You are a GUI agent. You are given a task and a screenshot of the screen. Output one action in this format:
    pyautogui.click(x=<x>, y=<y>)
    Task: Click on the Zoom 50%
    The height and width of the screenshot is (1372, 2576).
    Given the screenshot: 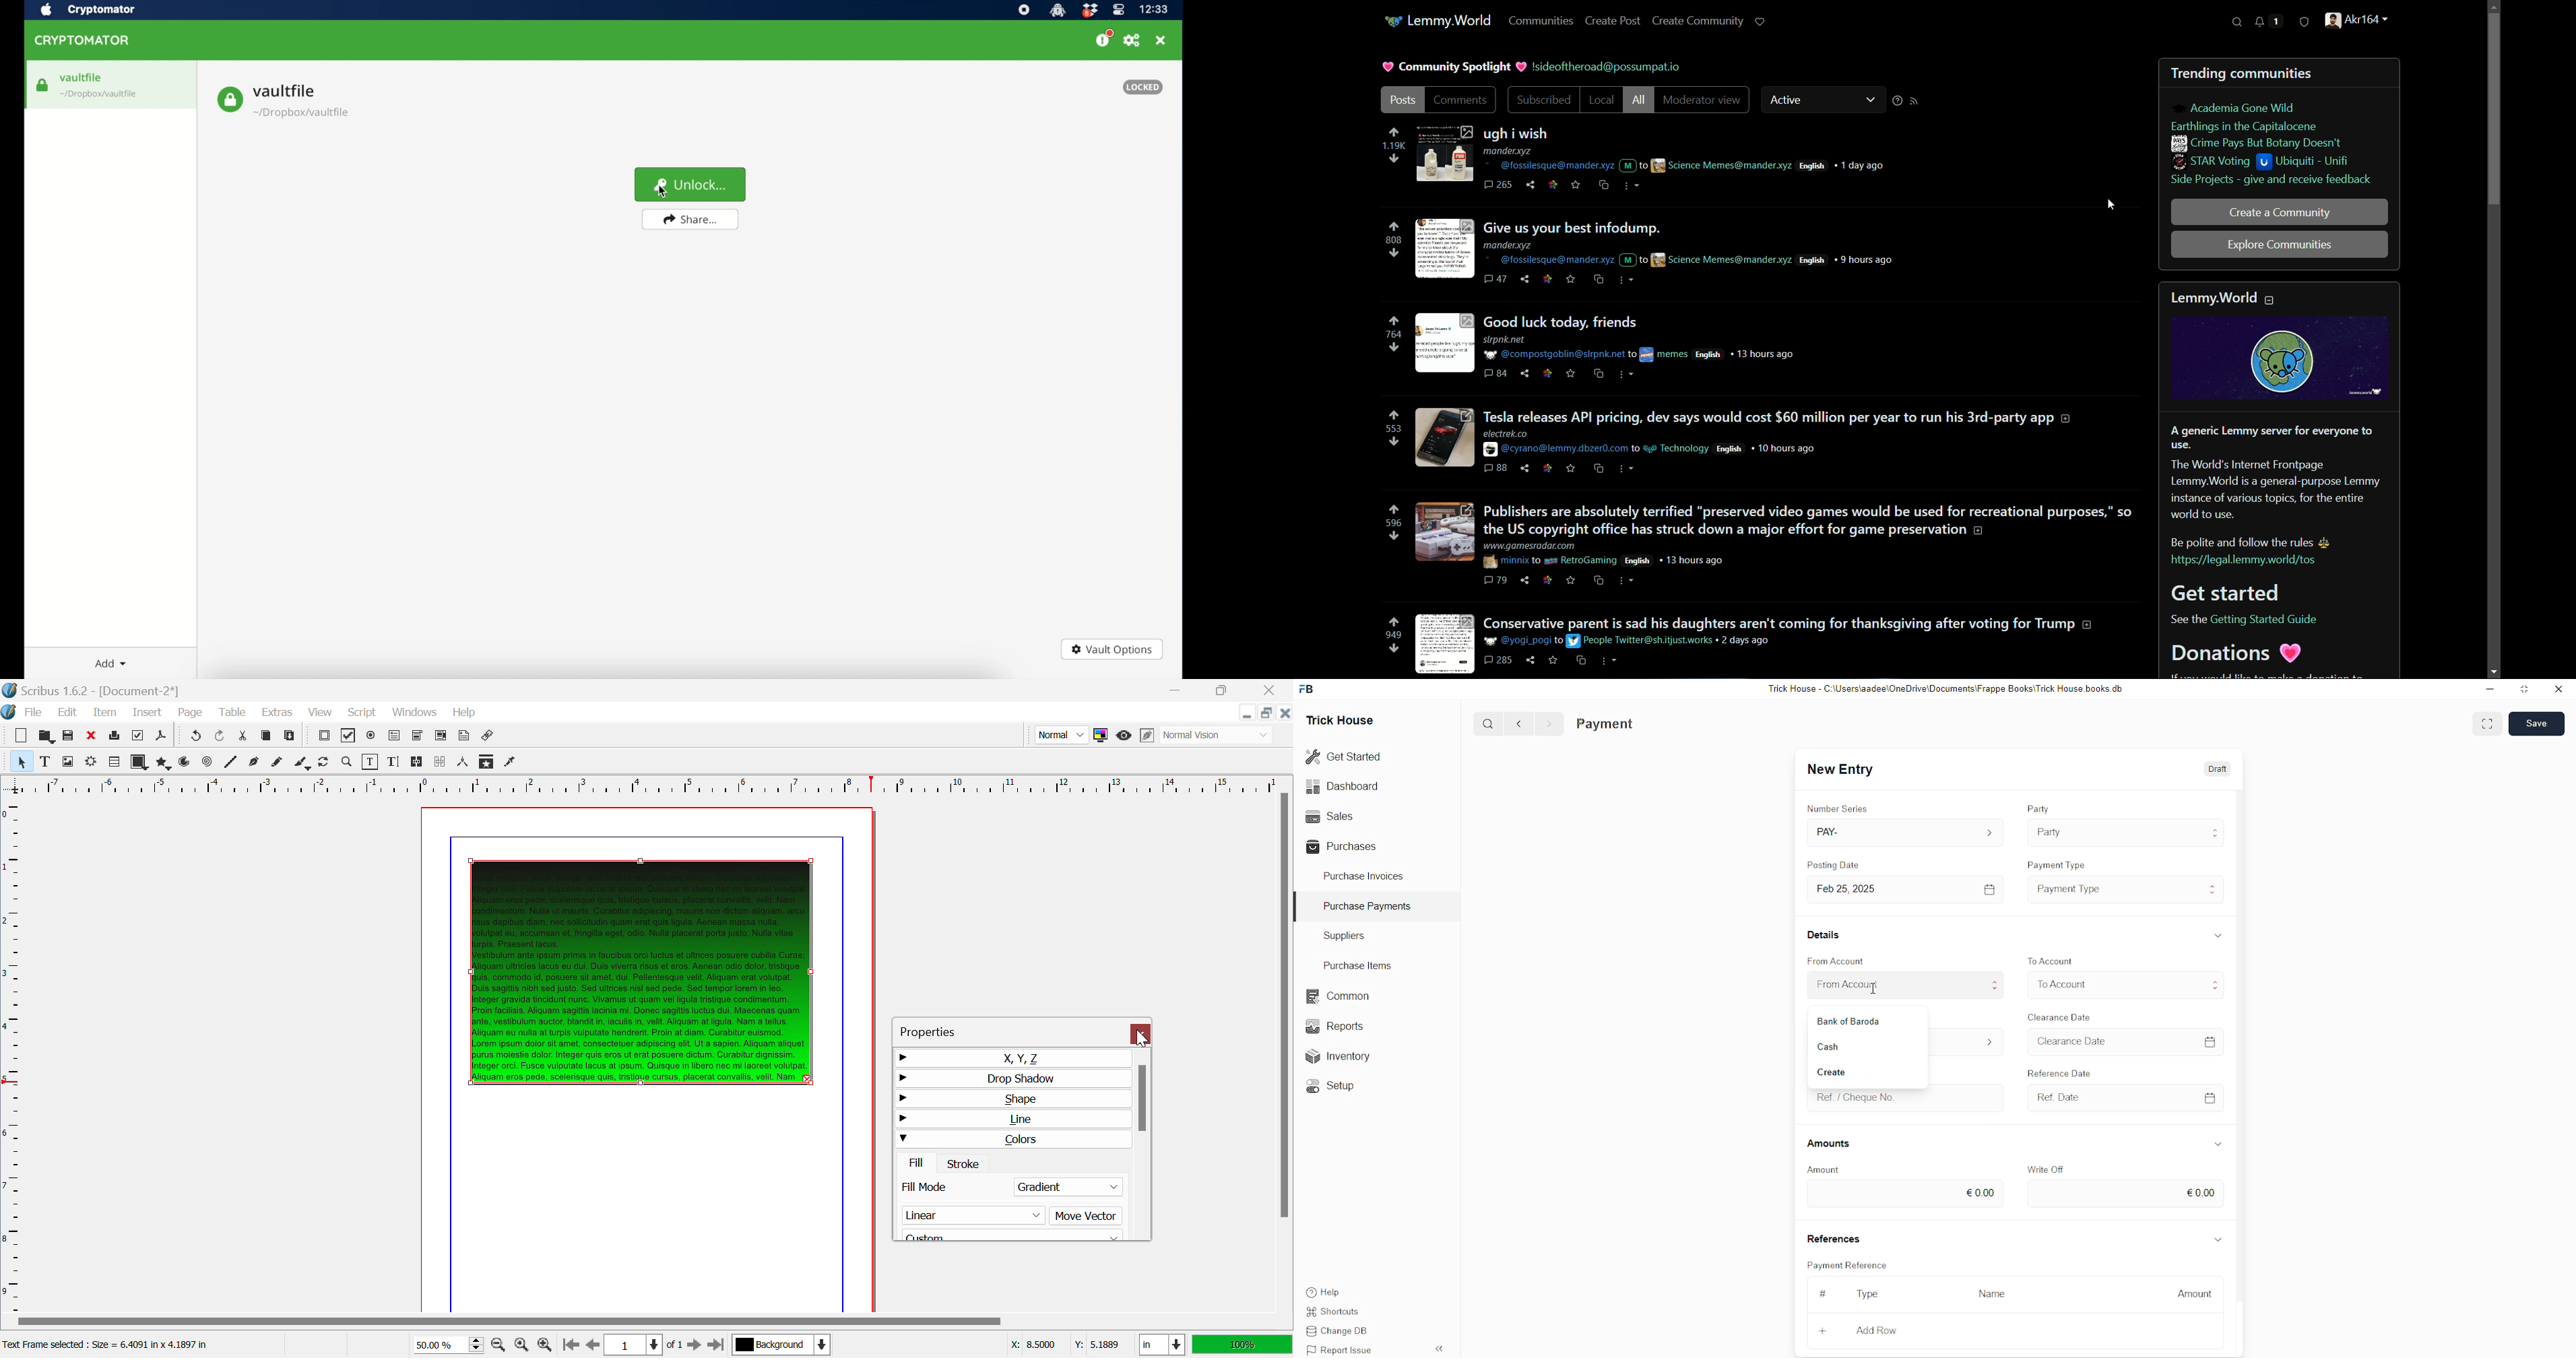 What is the action you would take?
    pyautogui.click(x=443, y=1345)
    